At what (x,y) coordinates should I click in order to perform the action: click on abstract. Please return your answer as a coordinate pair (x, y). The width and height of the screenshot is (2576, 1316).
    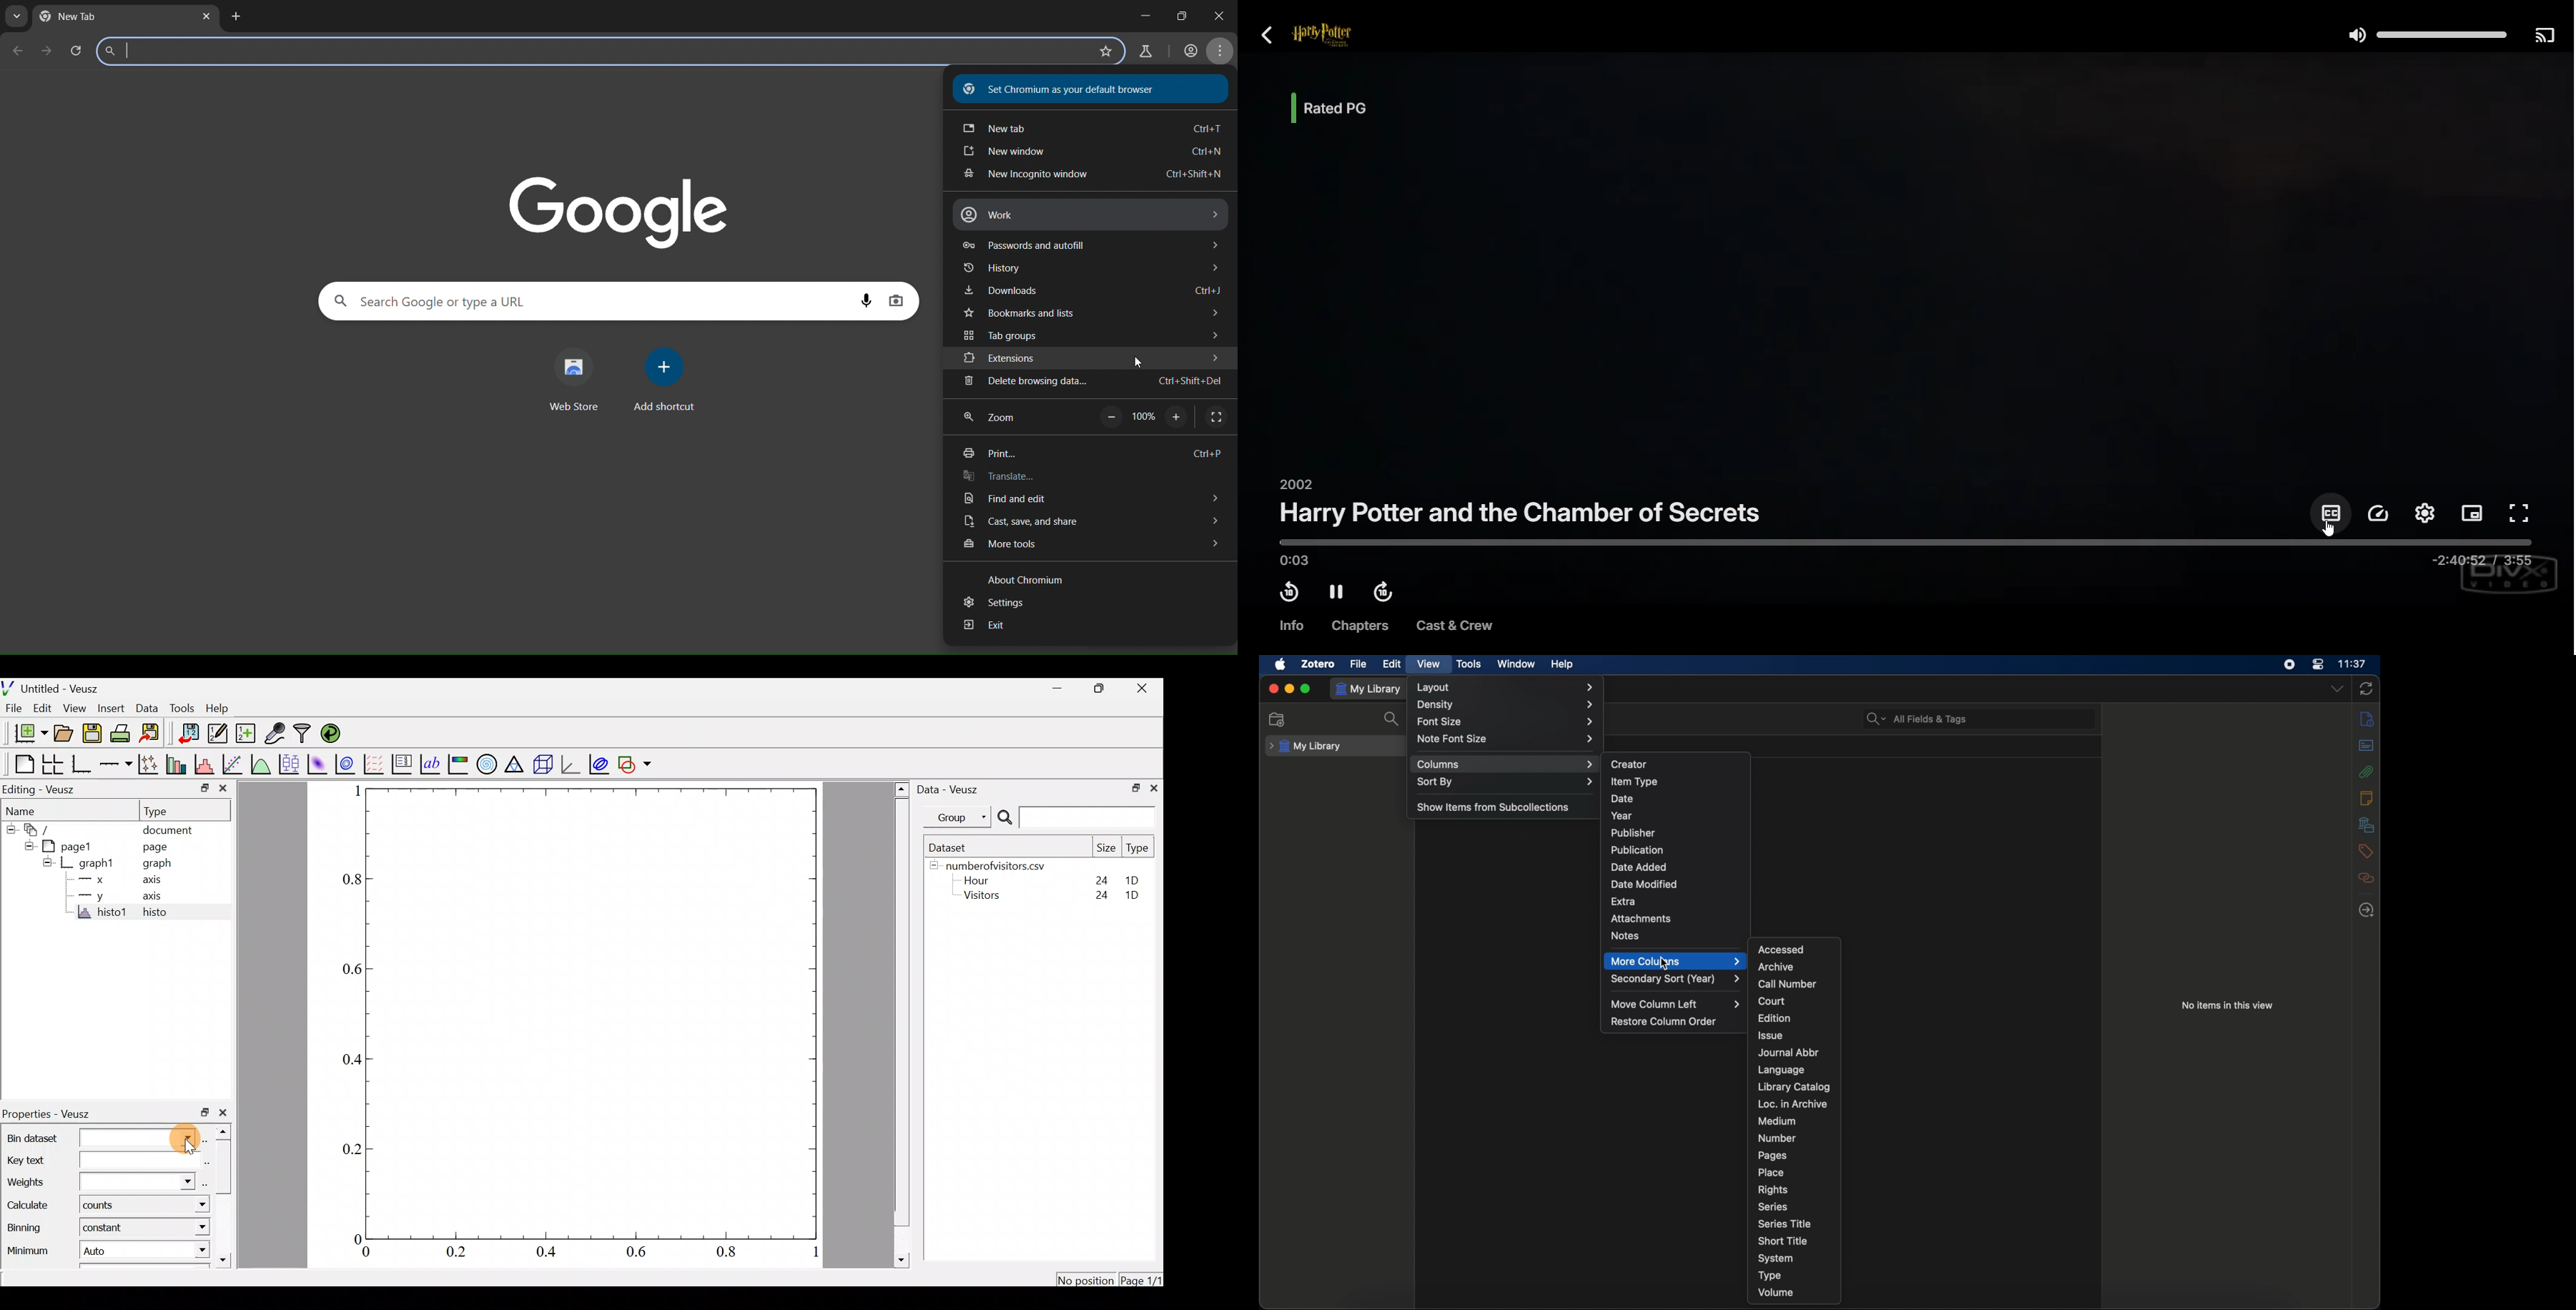
    Looking at the image, I should click on (2366, 745).